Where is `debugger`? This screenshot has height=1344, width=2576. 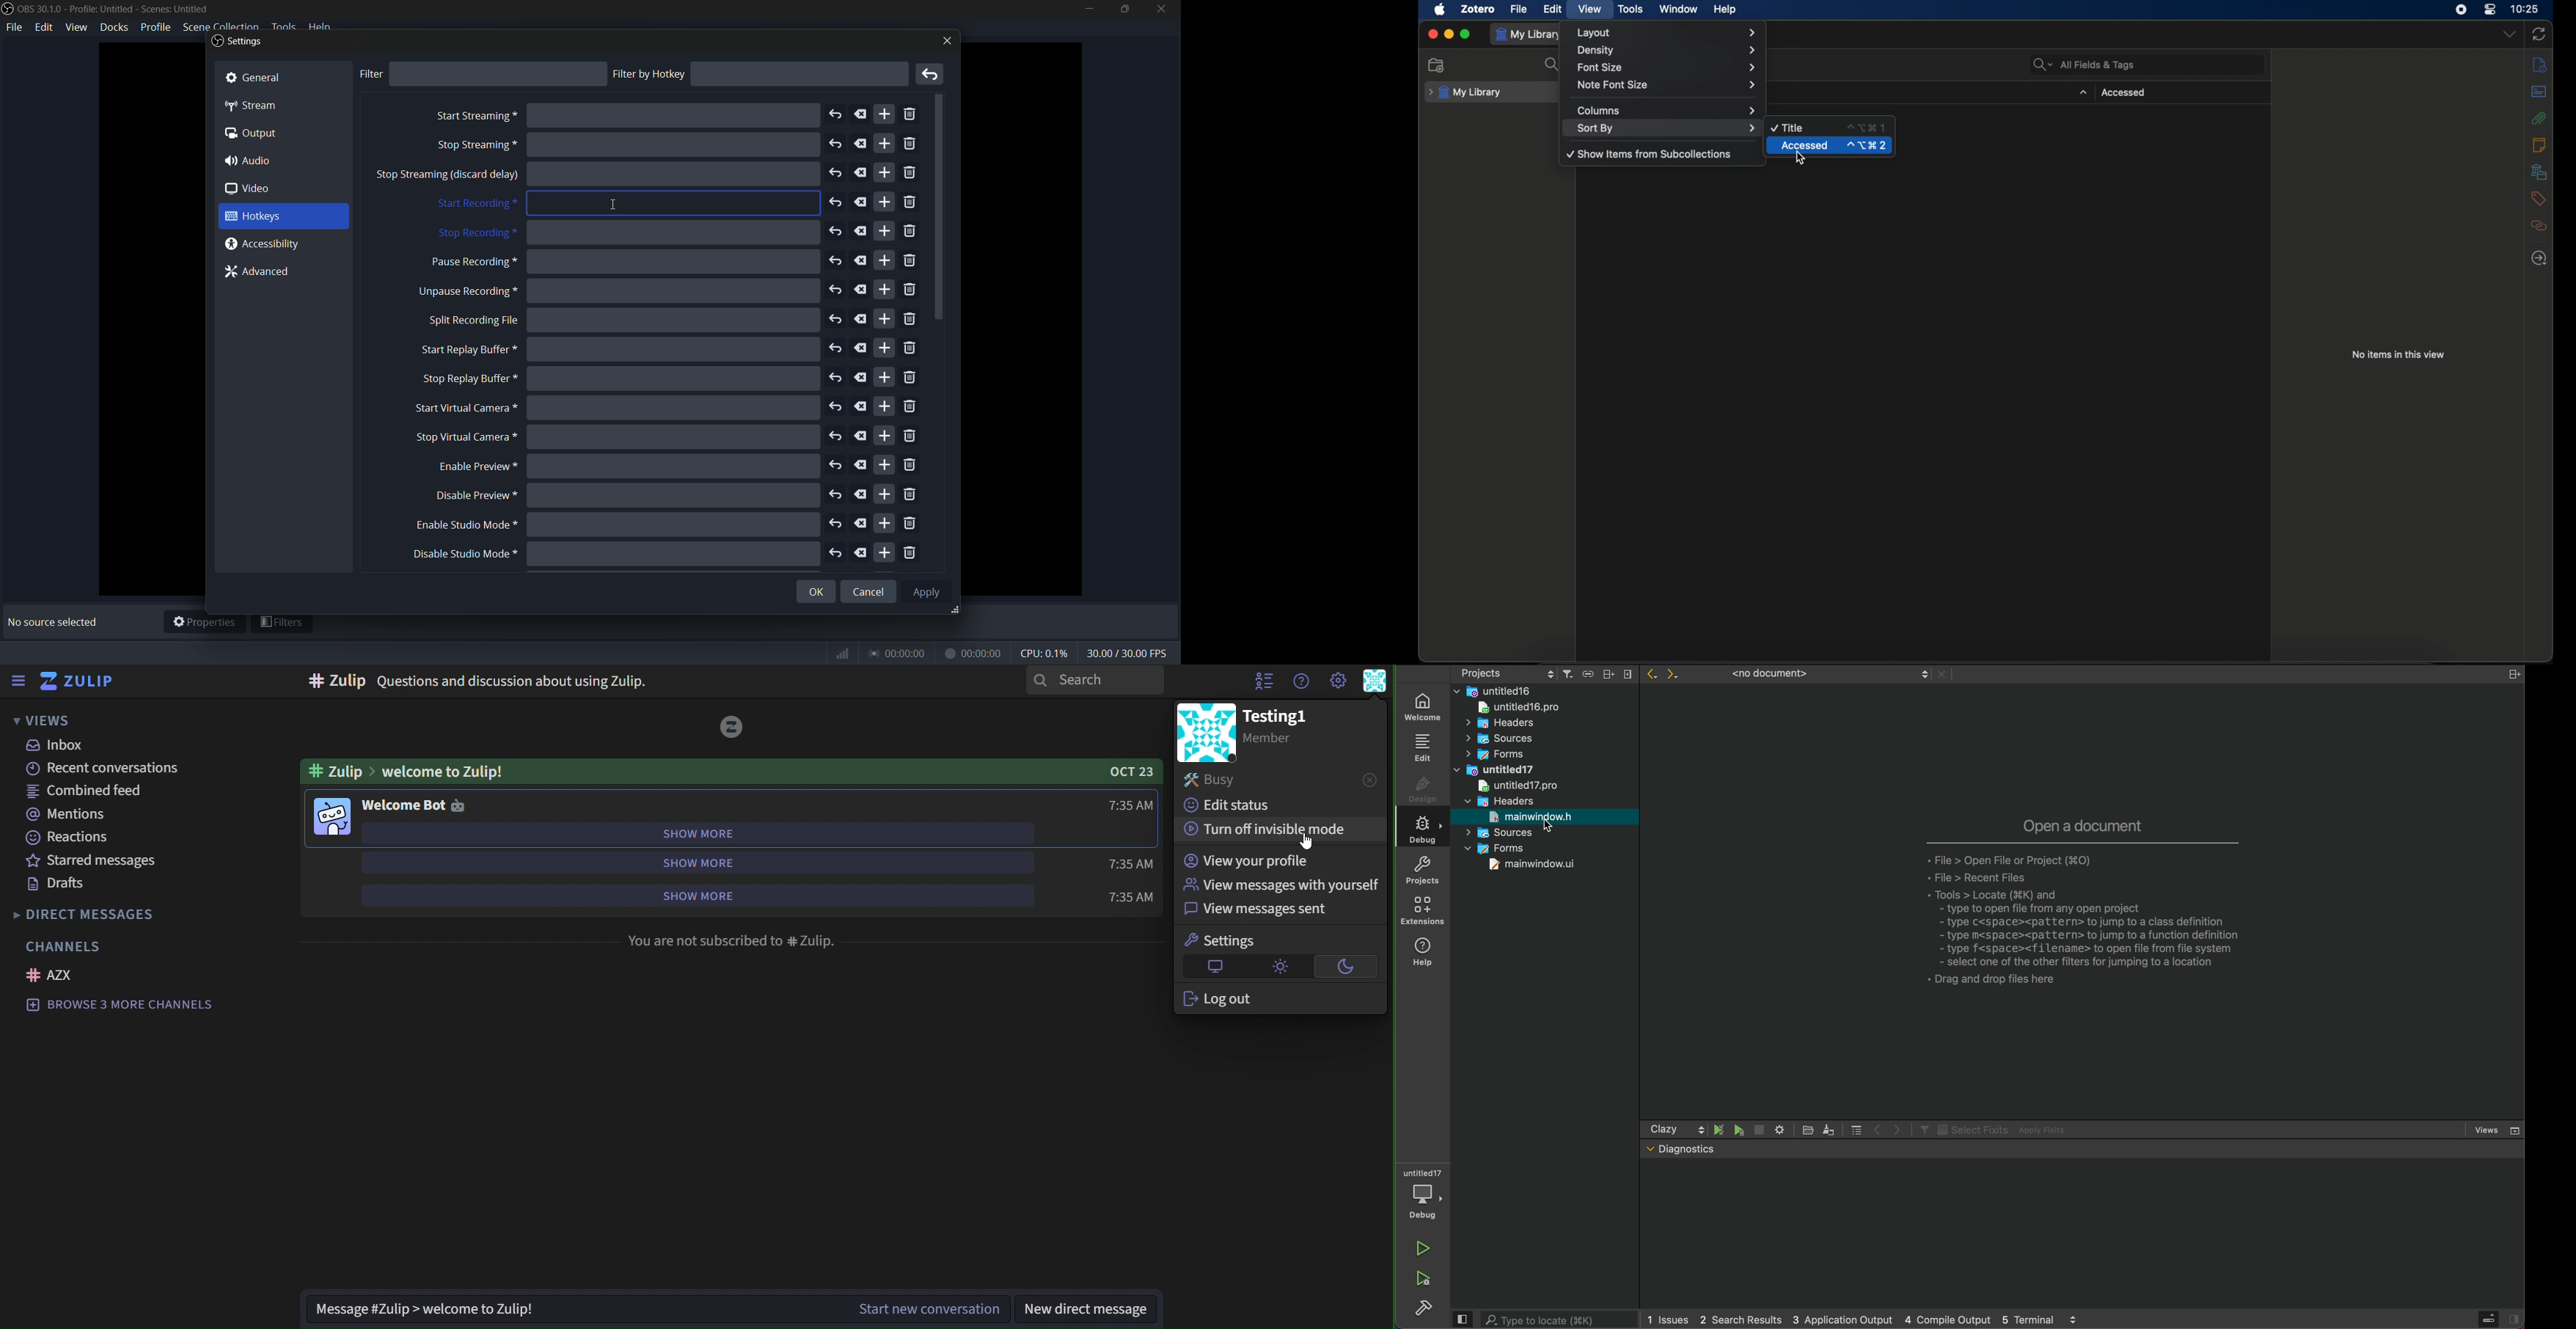 debugger is located at coordinates (1421, 1195).